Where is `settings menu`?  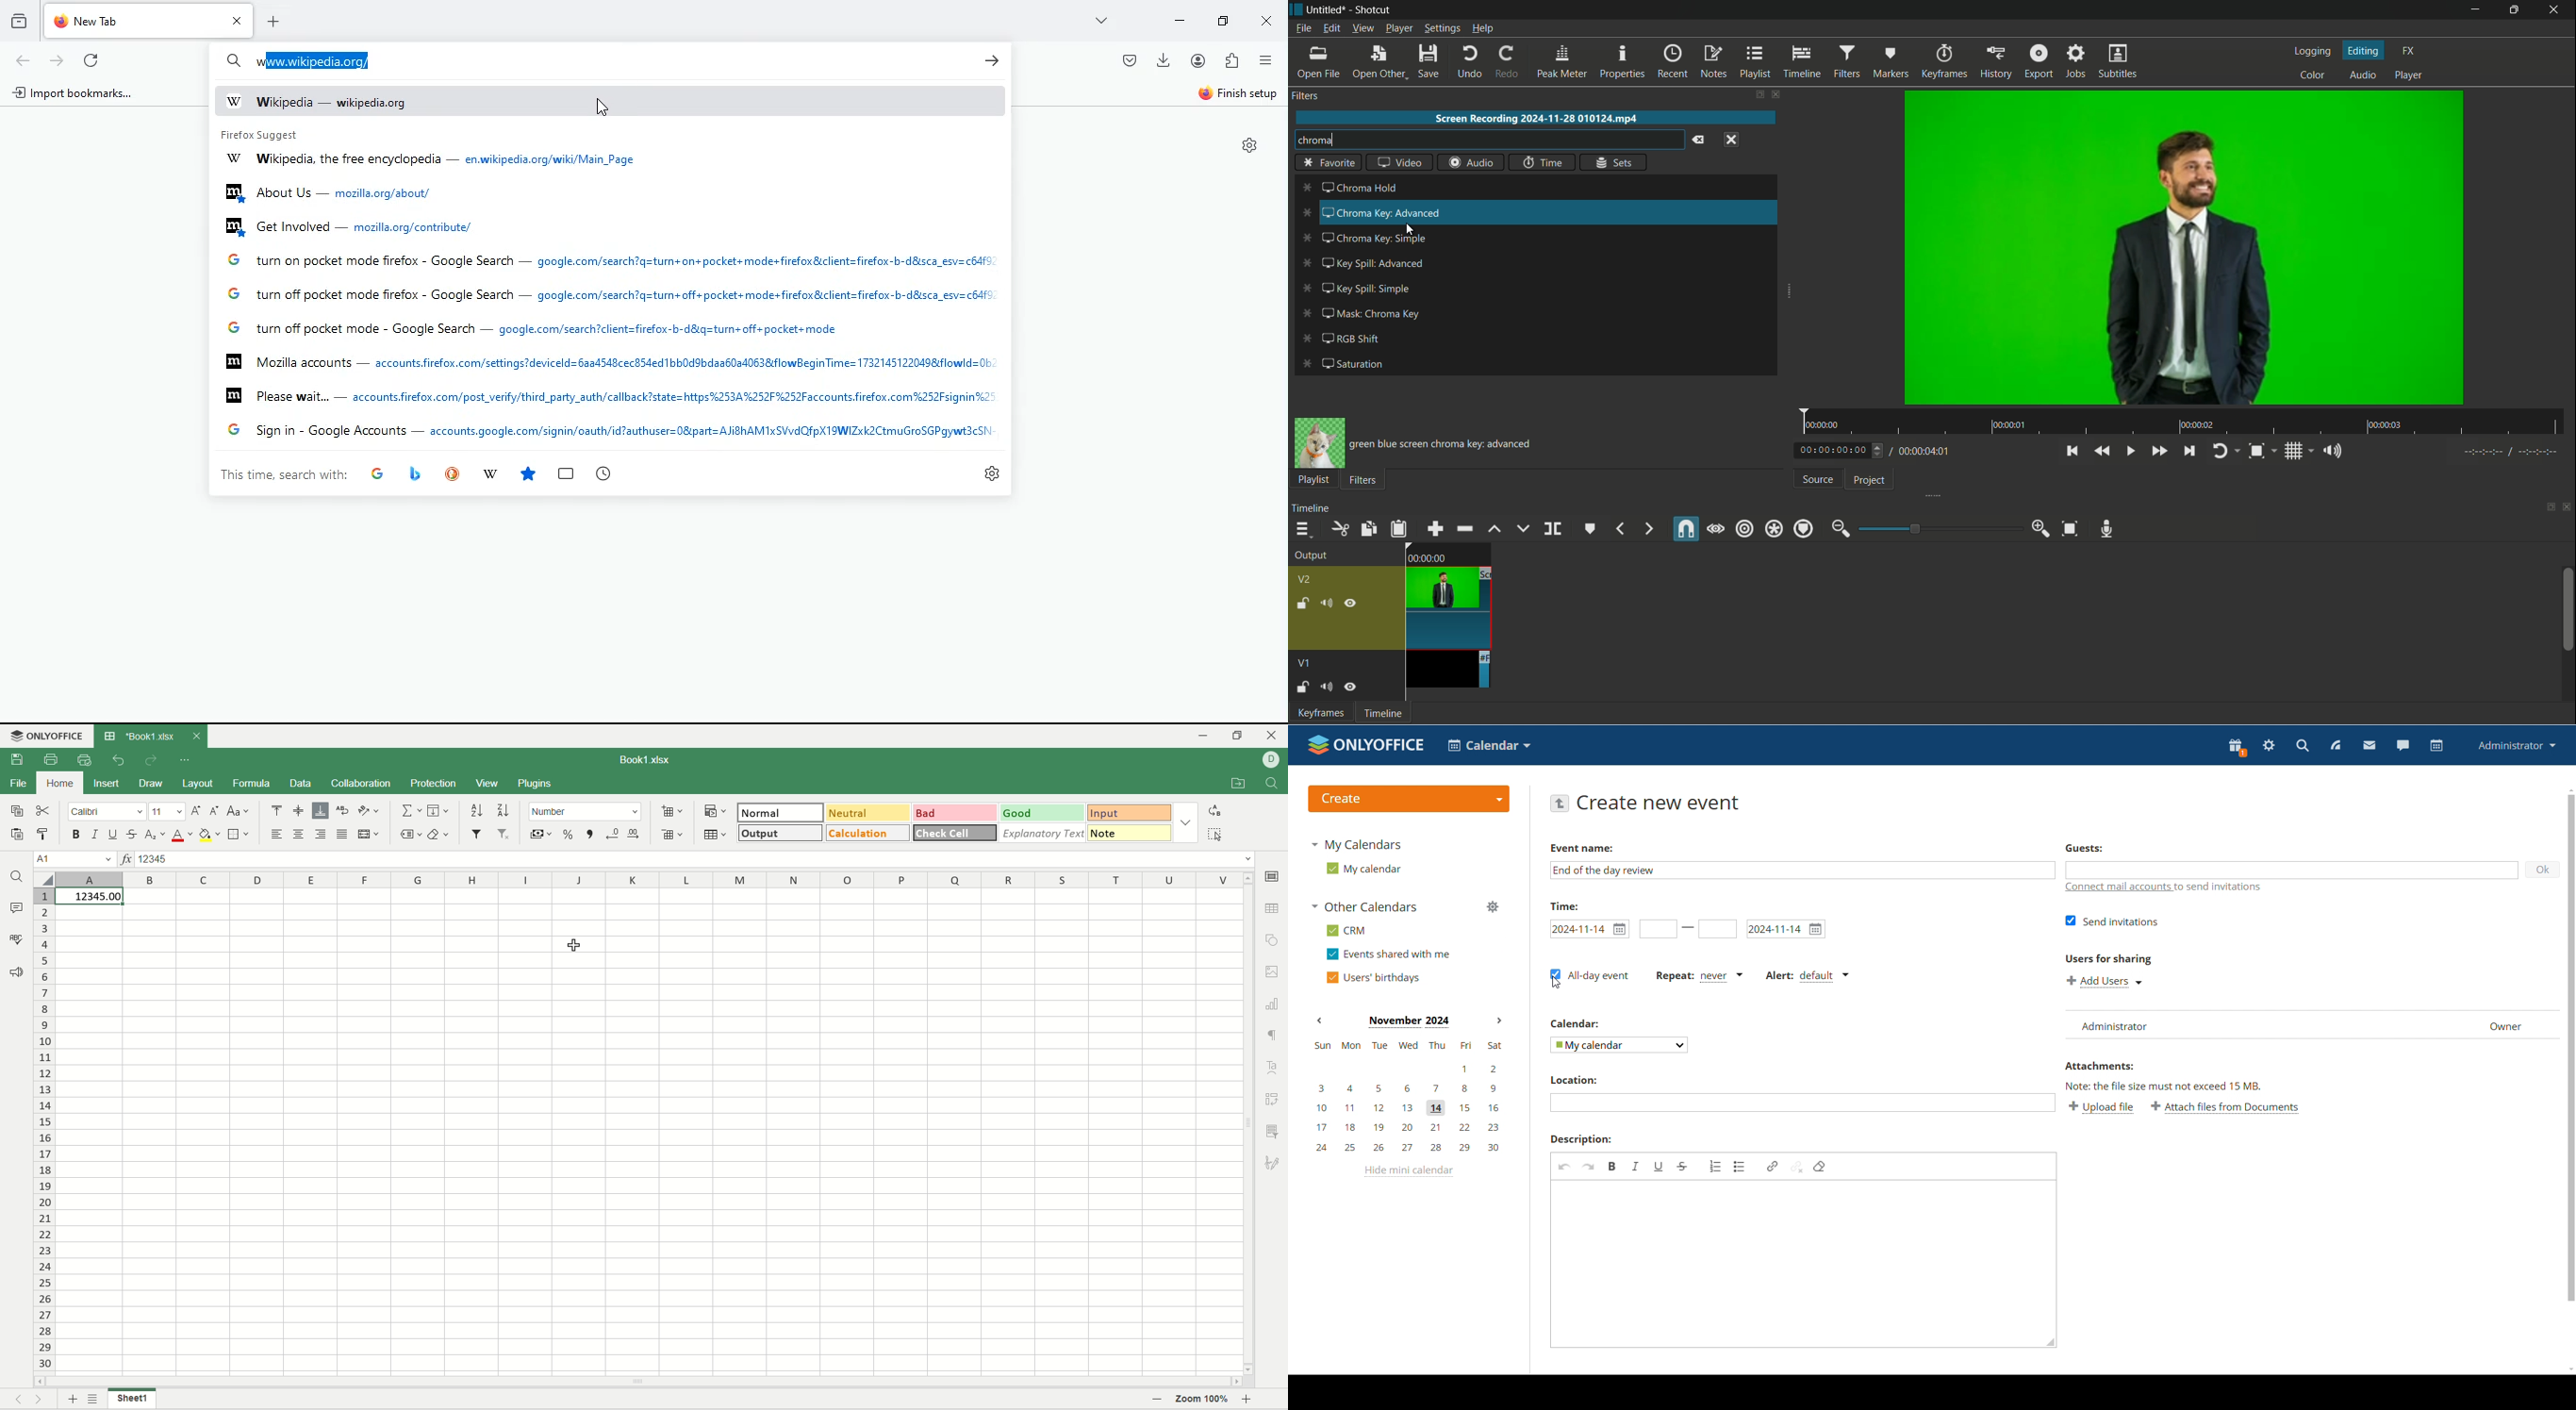
settings menu is located at coordinates (1442, 28).